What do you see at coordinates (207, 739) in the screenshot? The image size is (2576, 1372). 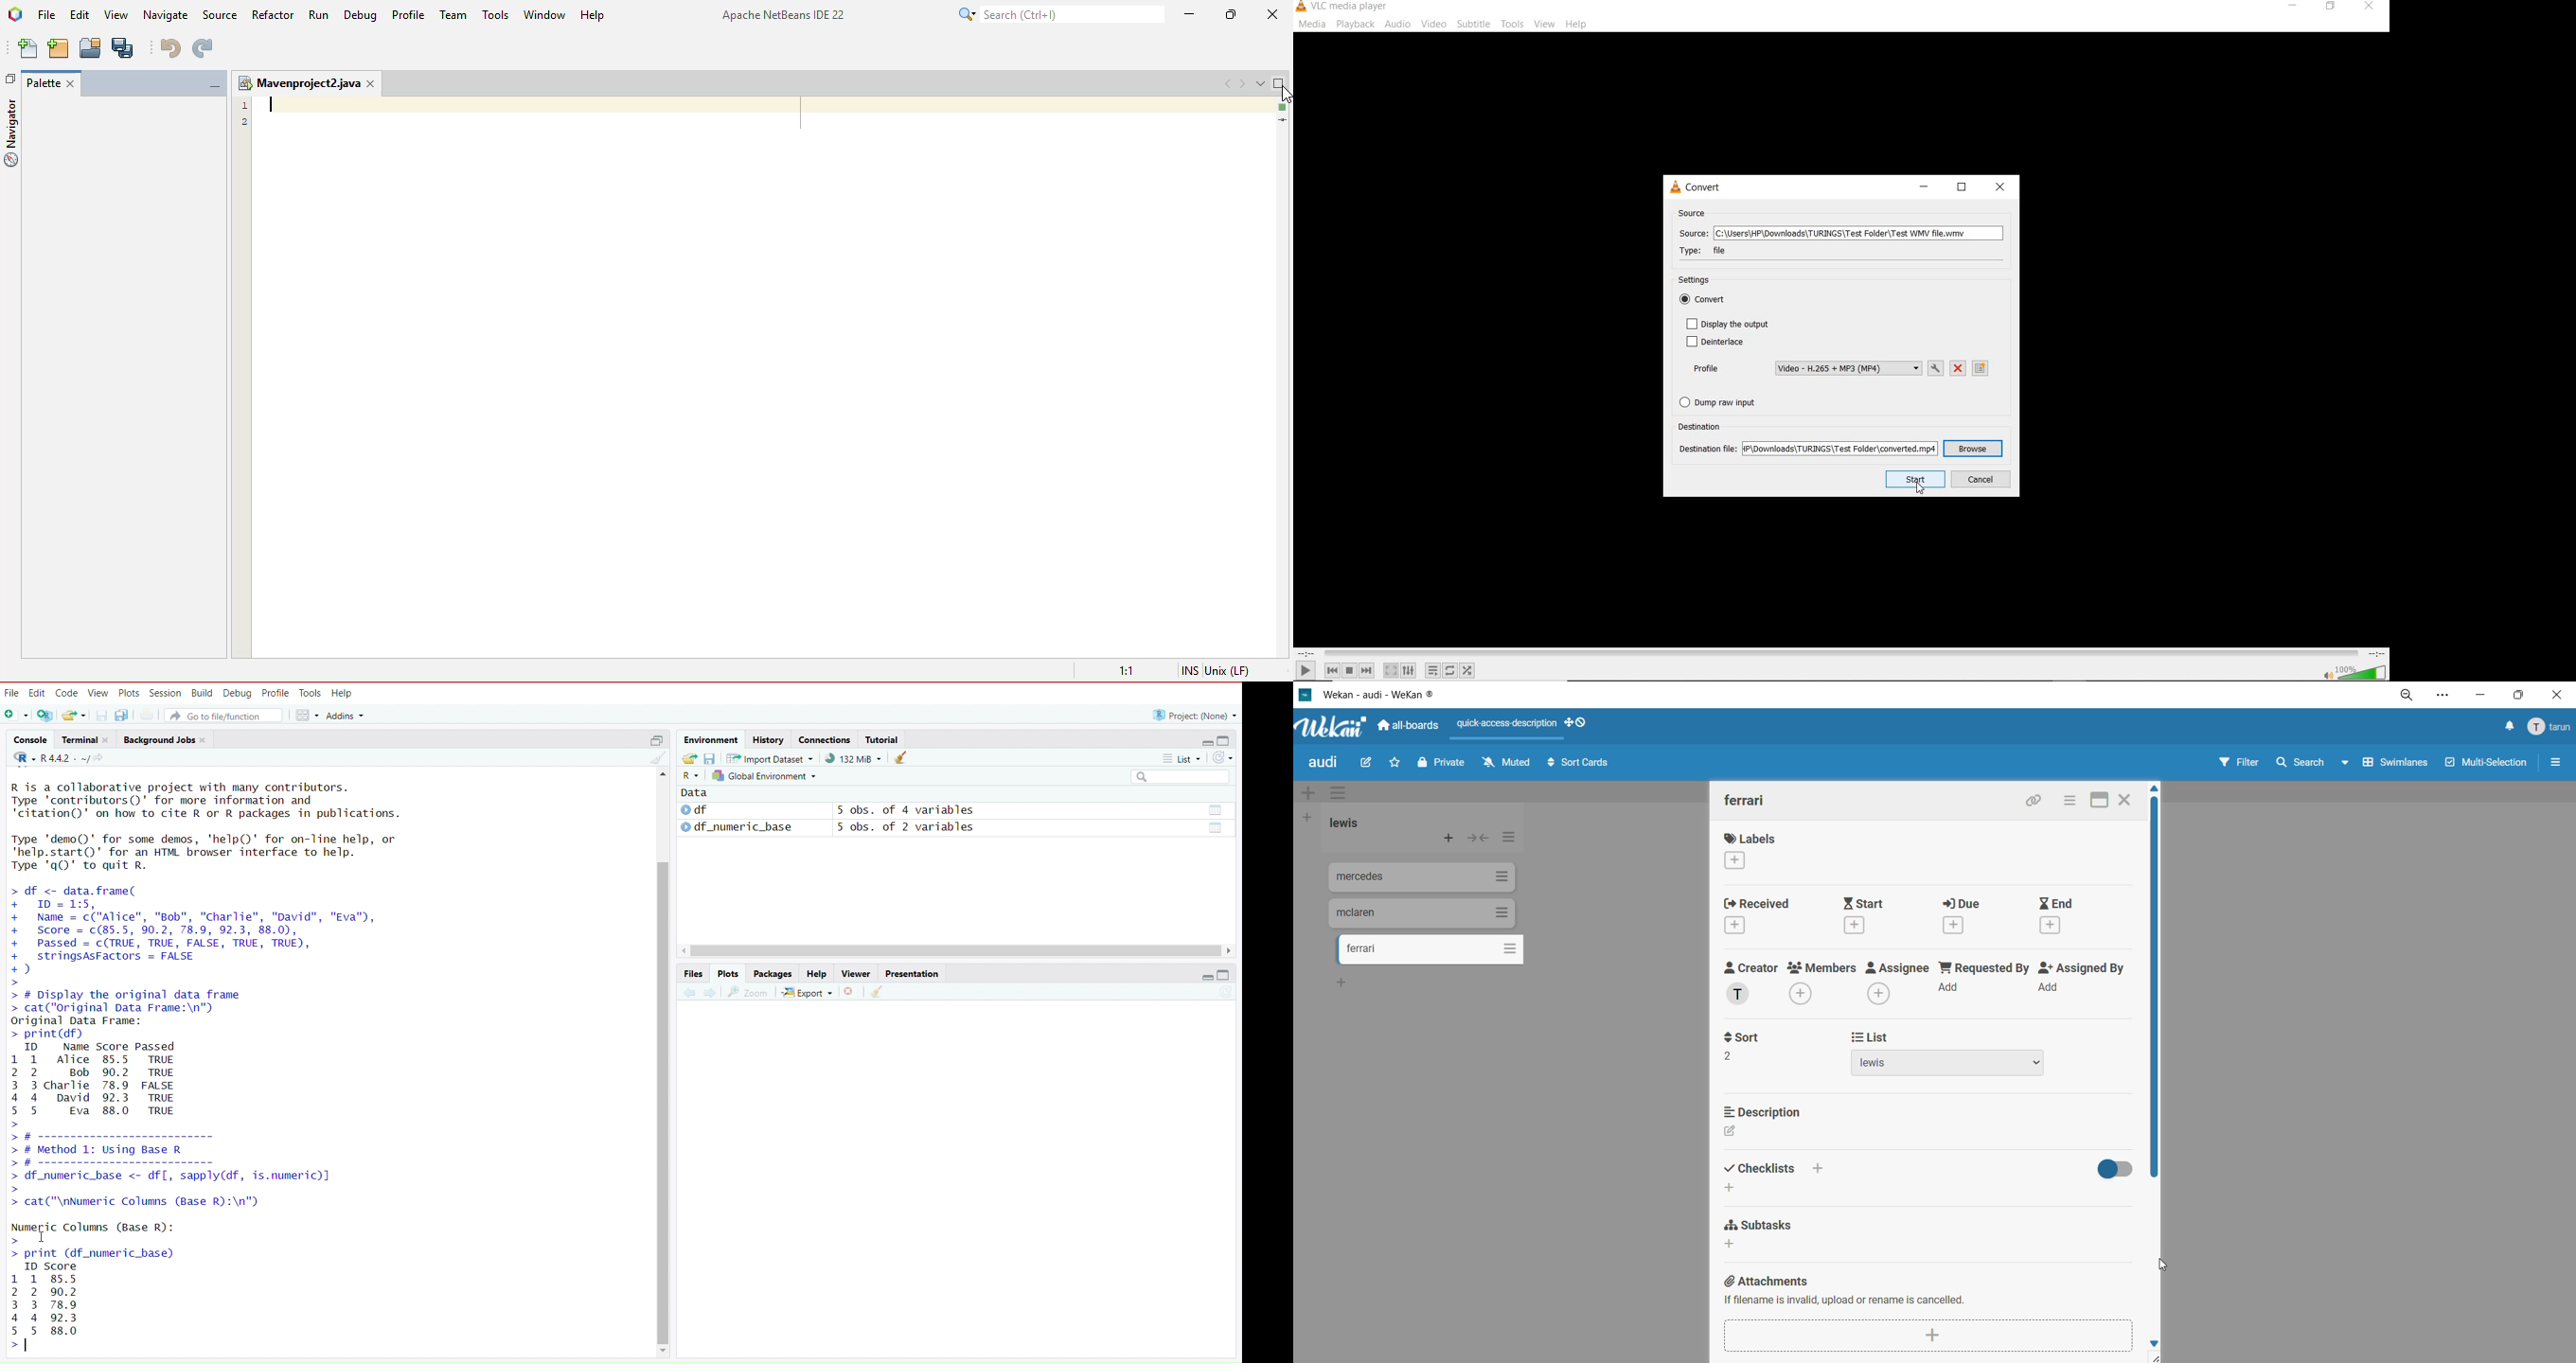 I see `close` at bounding box center [207, 739].